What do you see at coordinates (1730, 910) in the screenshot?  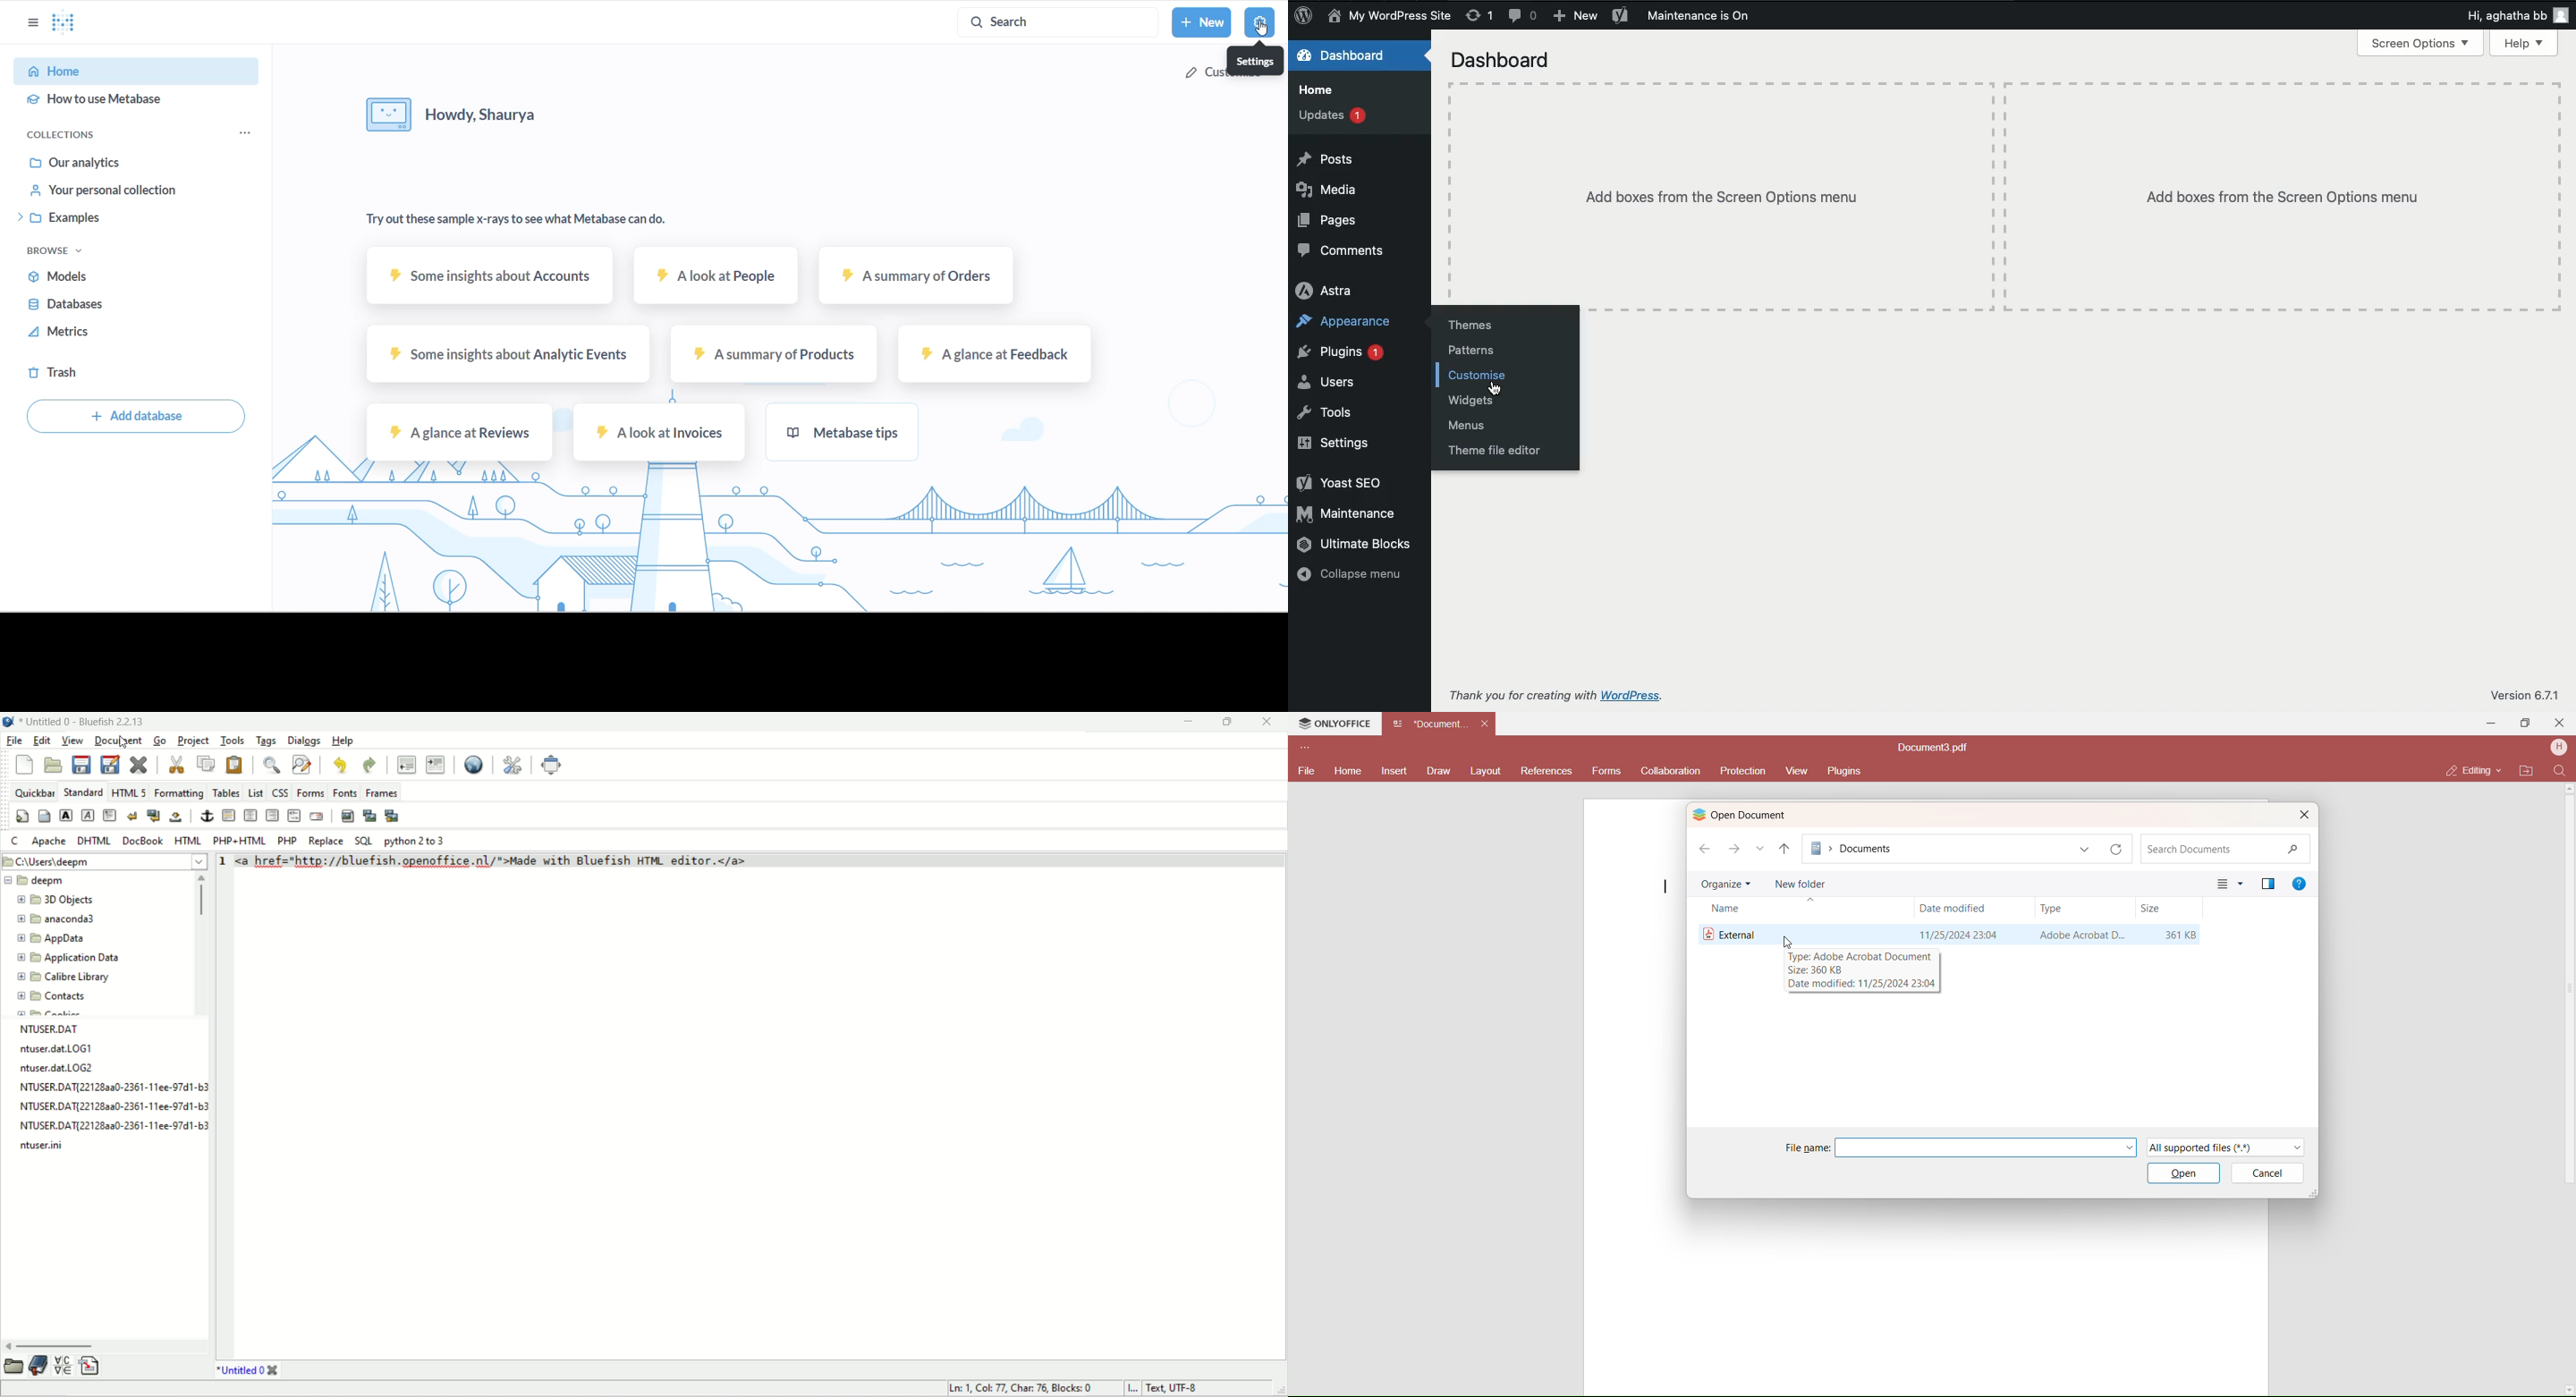 I see `Name` at bounding box center [1730, 910].